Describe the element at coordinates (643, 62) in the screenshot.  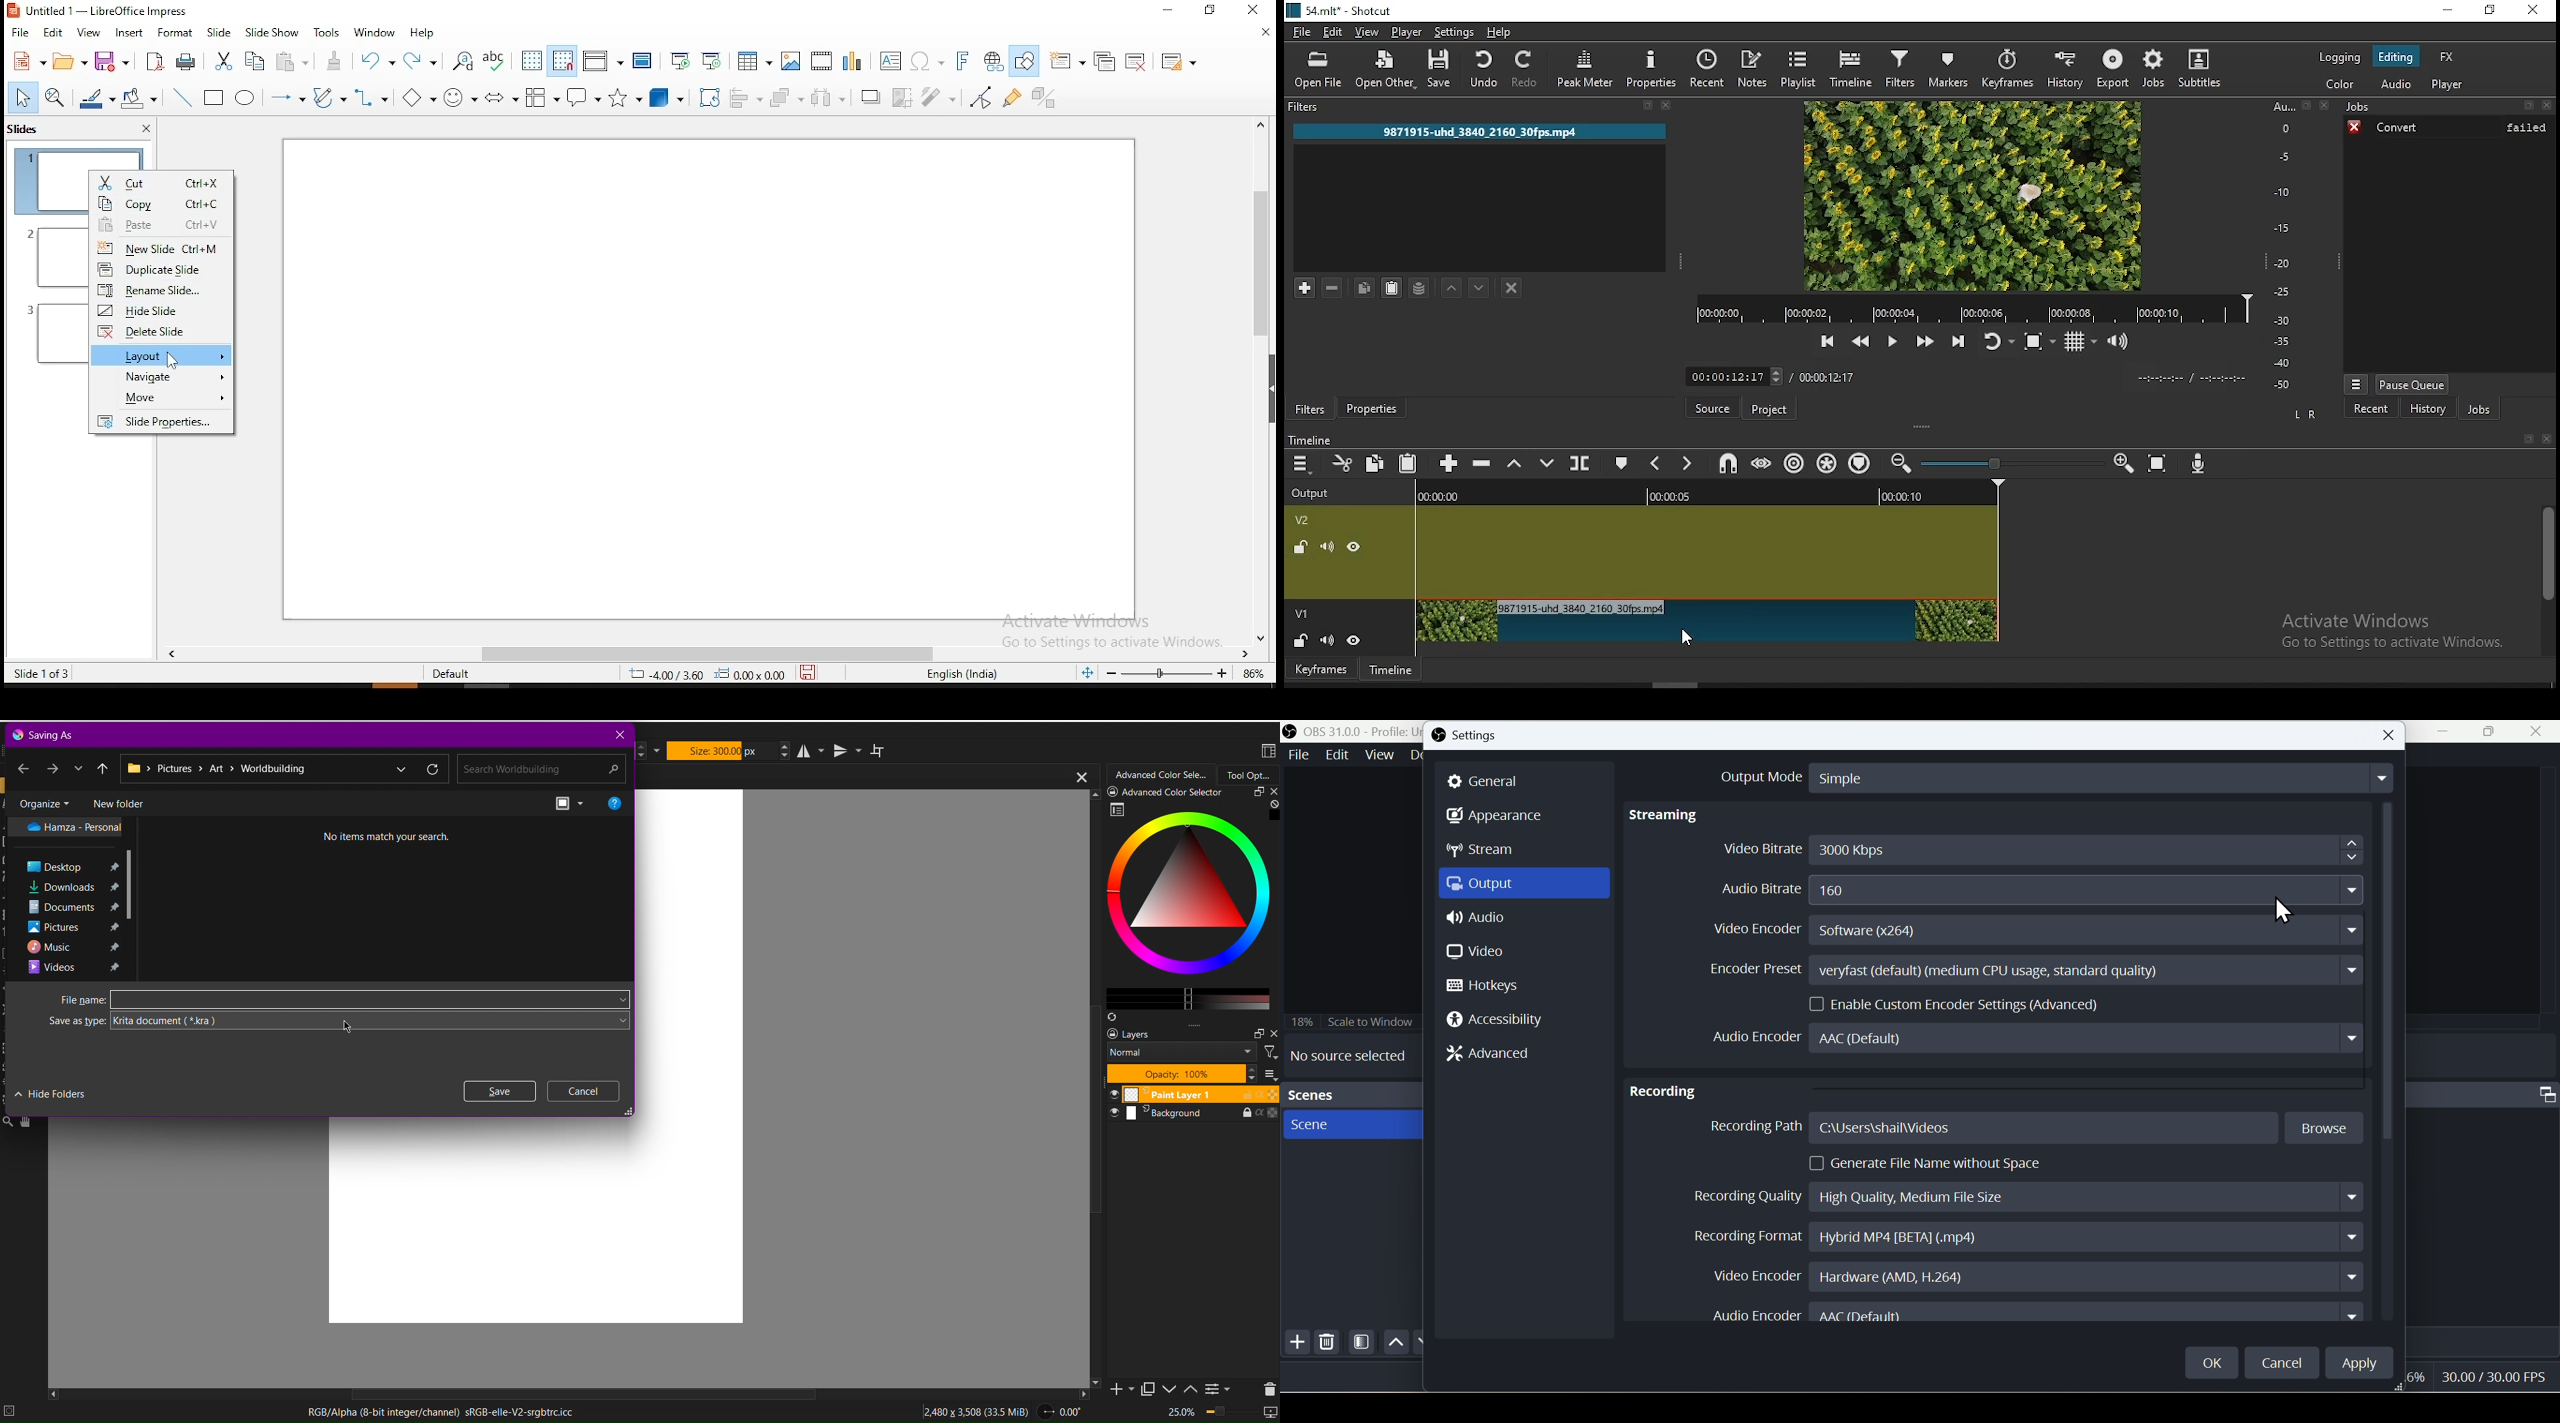
I see `master slide` at that location.